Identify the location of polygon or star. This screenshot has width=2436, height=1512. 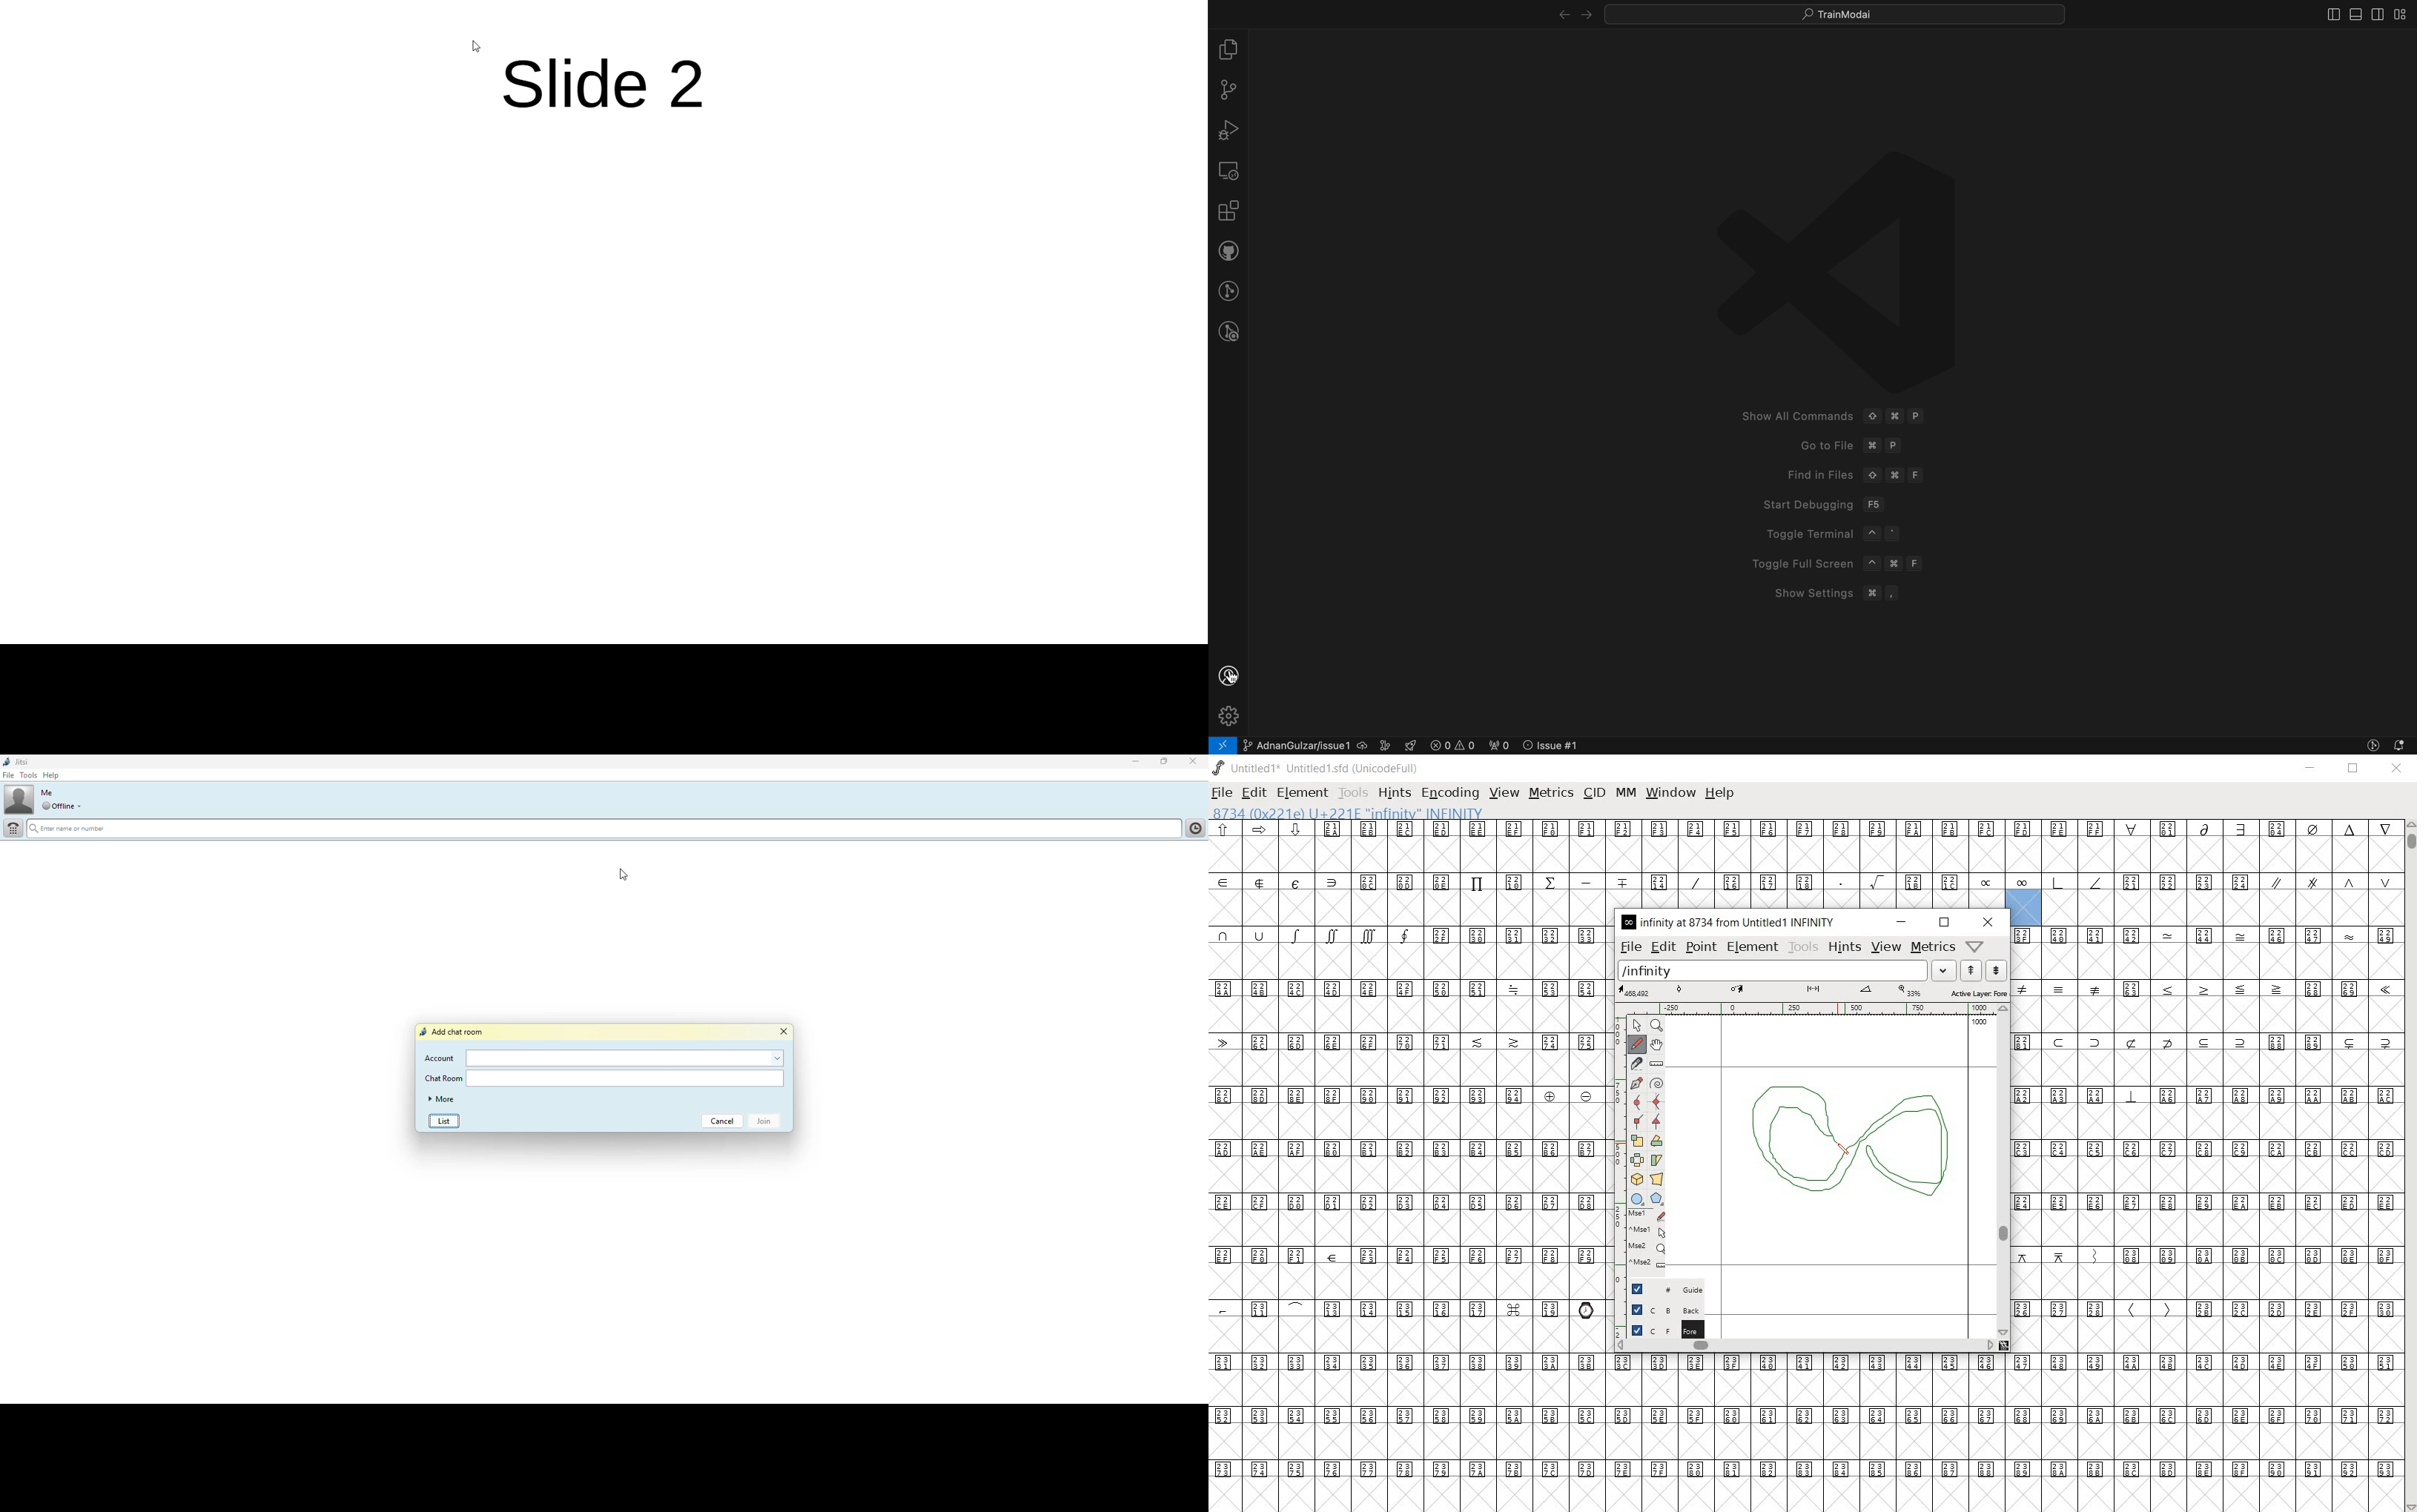
(1658, 1198).